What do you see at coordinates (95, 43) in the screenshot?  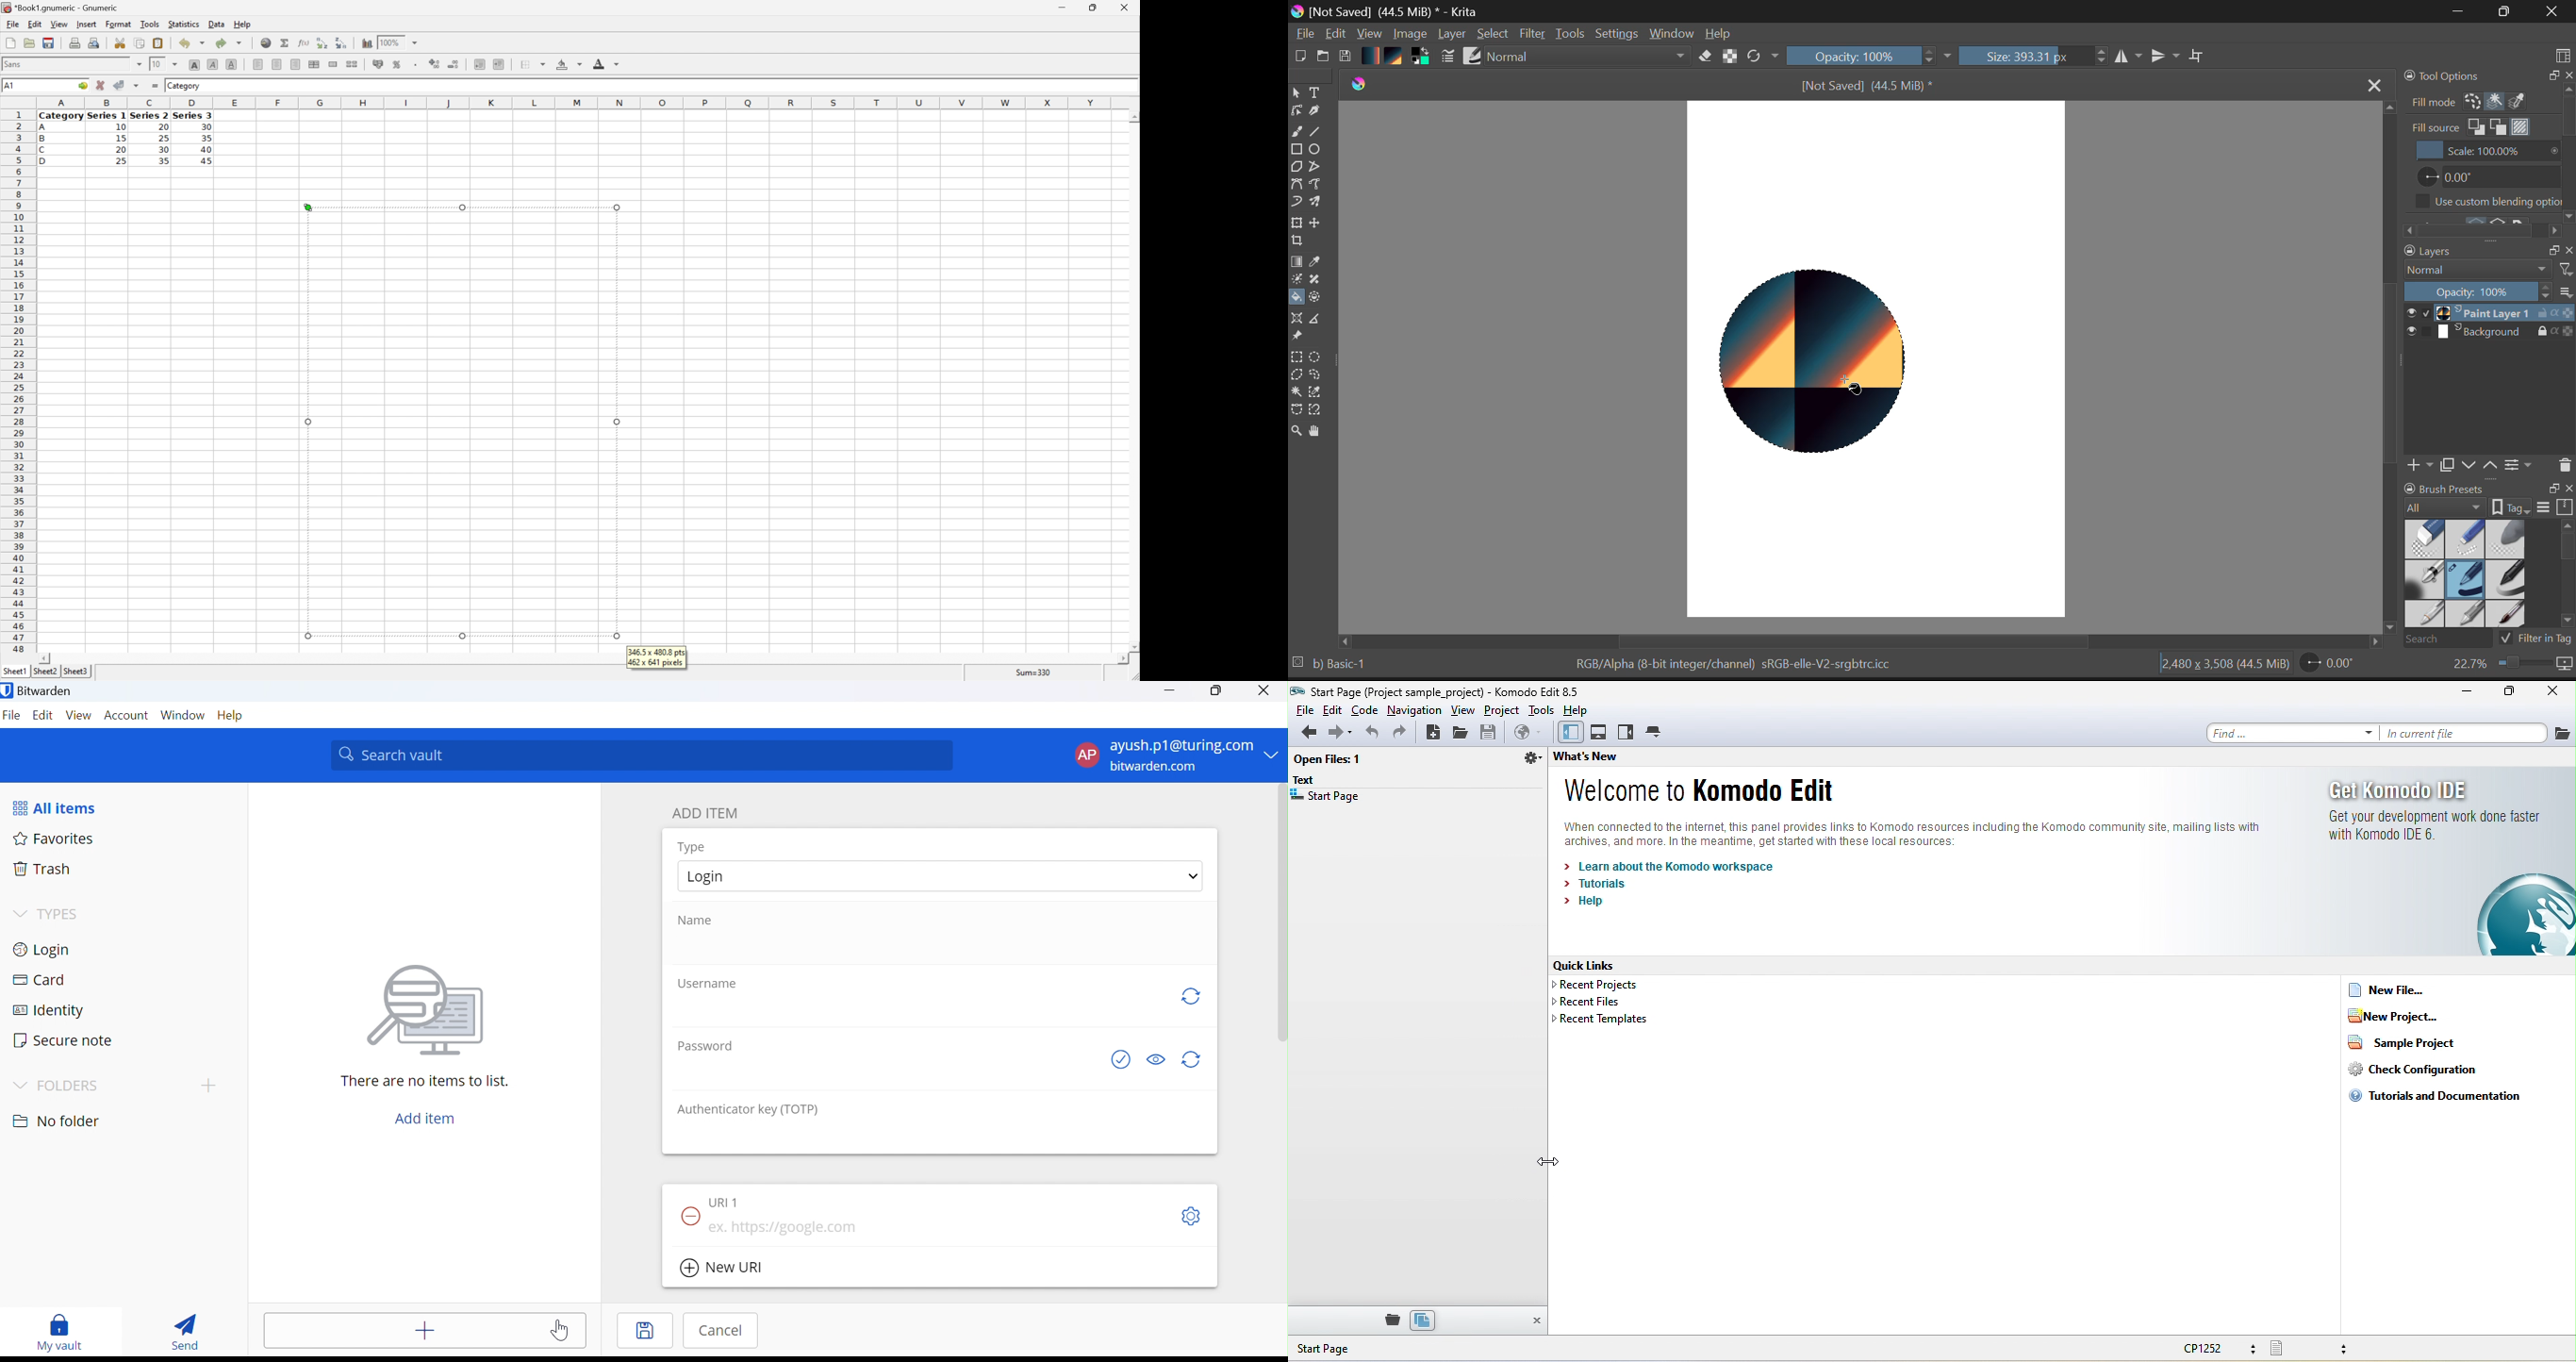 I see `Print preview` at bounding box center [95, 43].